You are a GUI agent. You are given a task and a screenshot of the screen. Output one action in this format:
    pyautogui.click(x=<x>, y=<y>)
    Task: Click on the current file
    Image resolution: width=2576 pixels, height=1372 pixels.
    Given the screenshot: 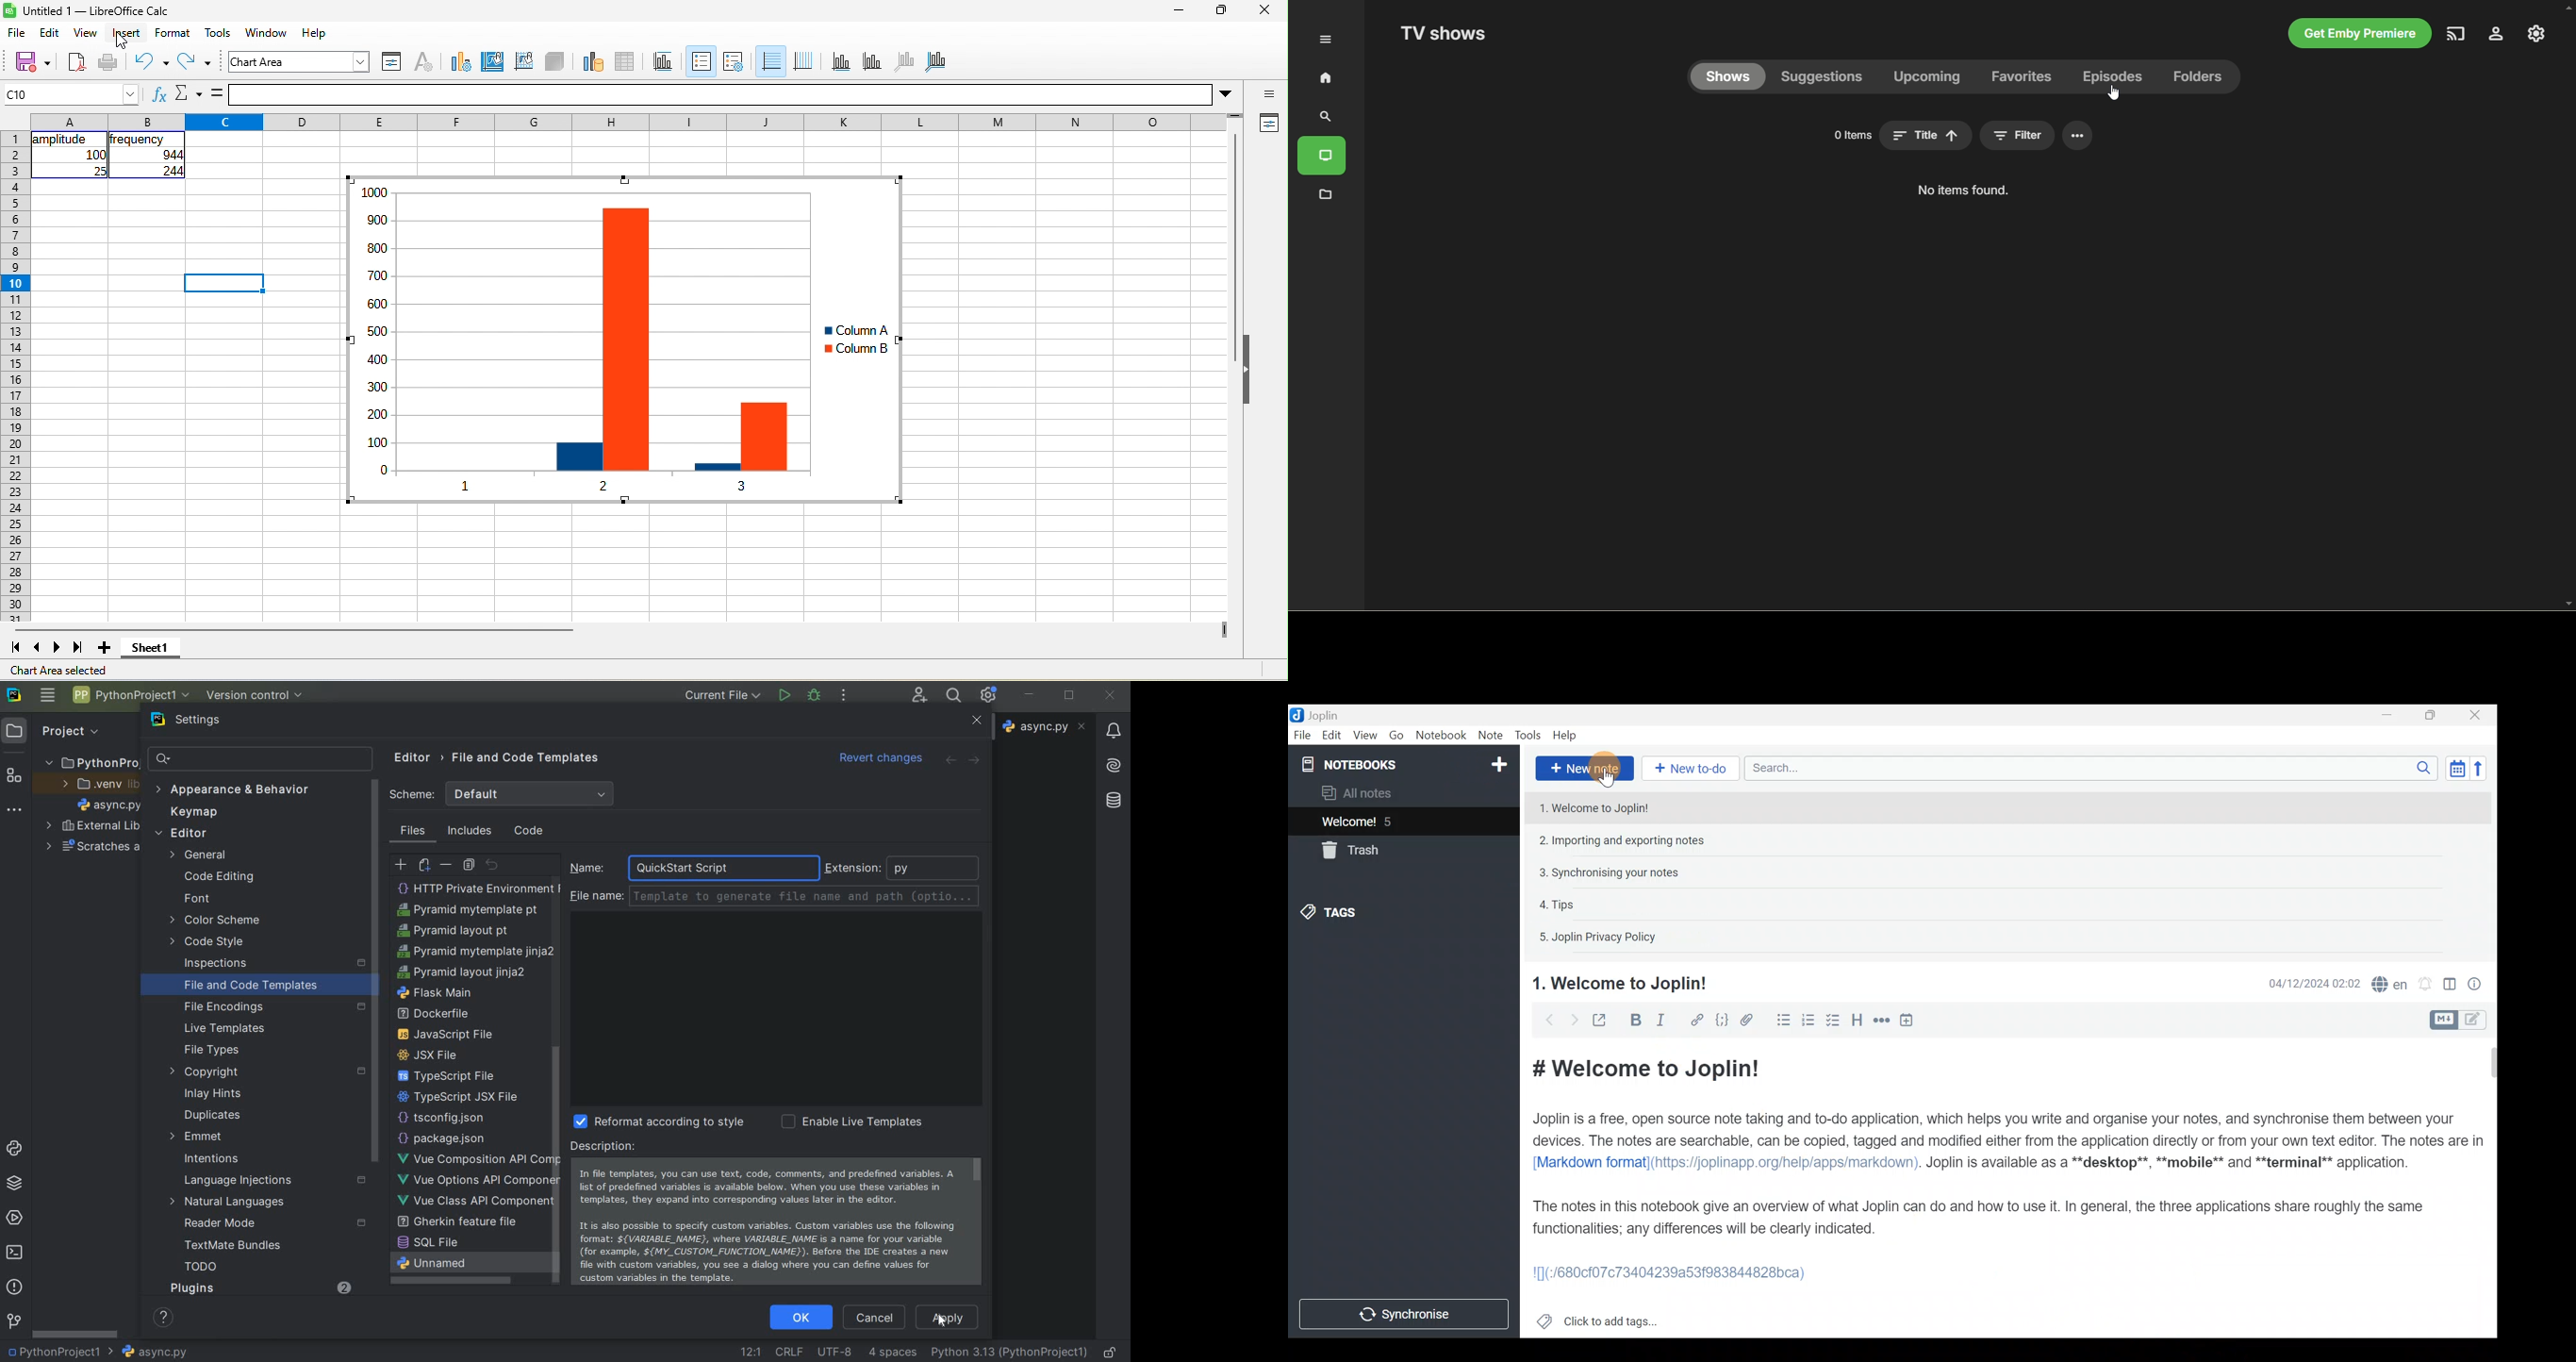 What is the action you would take?
    pyautogui.click(x=722, y=696)
    